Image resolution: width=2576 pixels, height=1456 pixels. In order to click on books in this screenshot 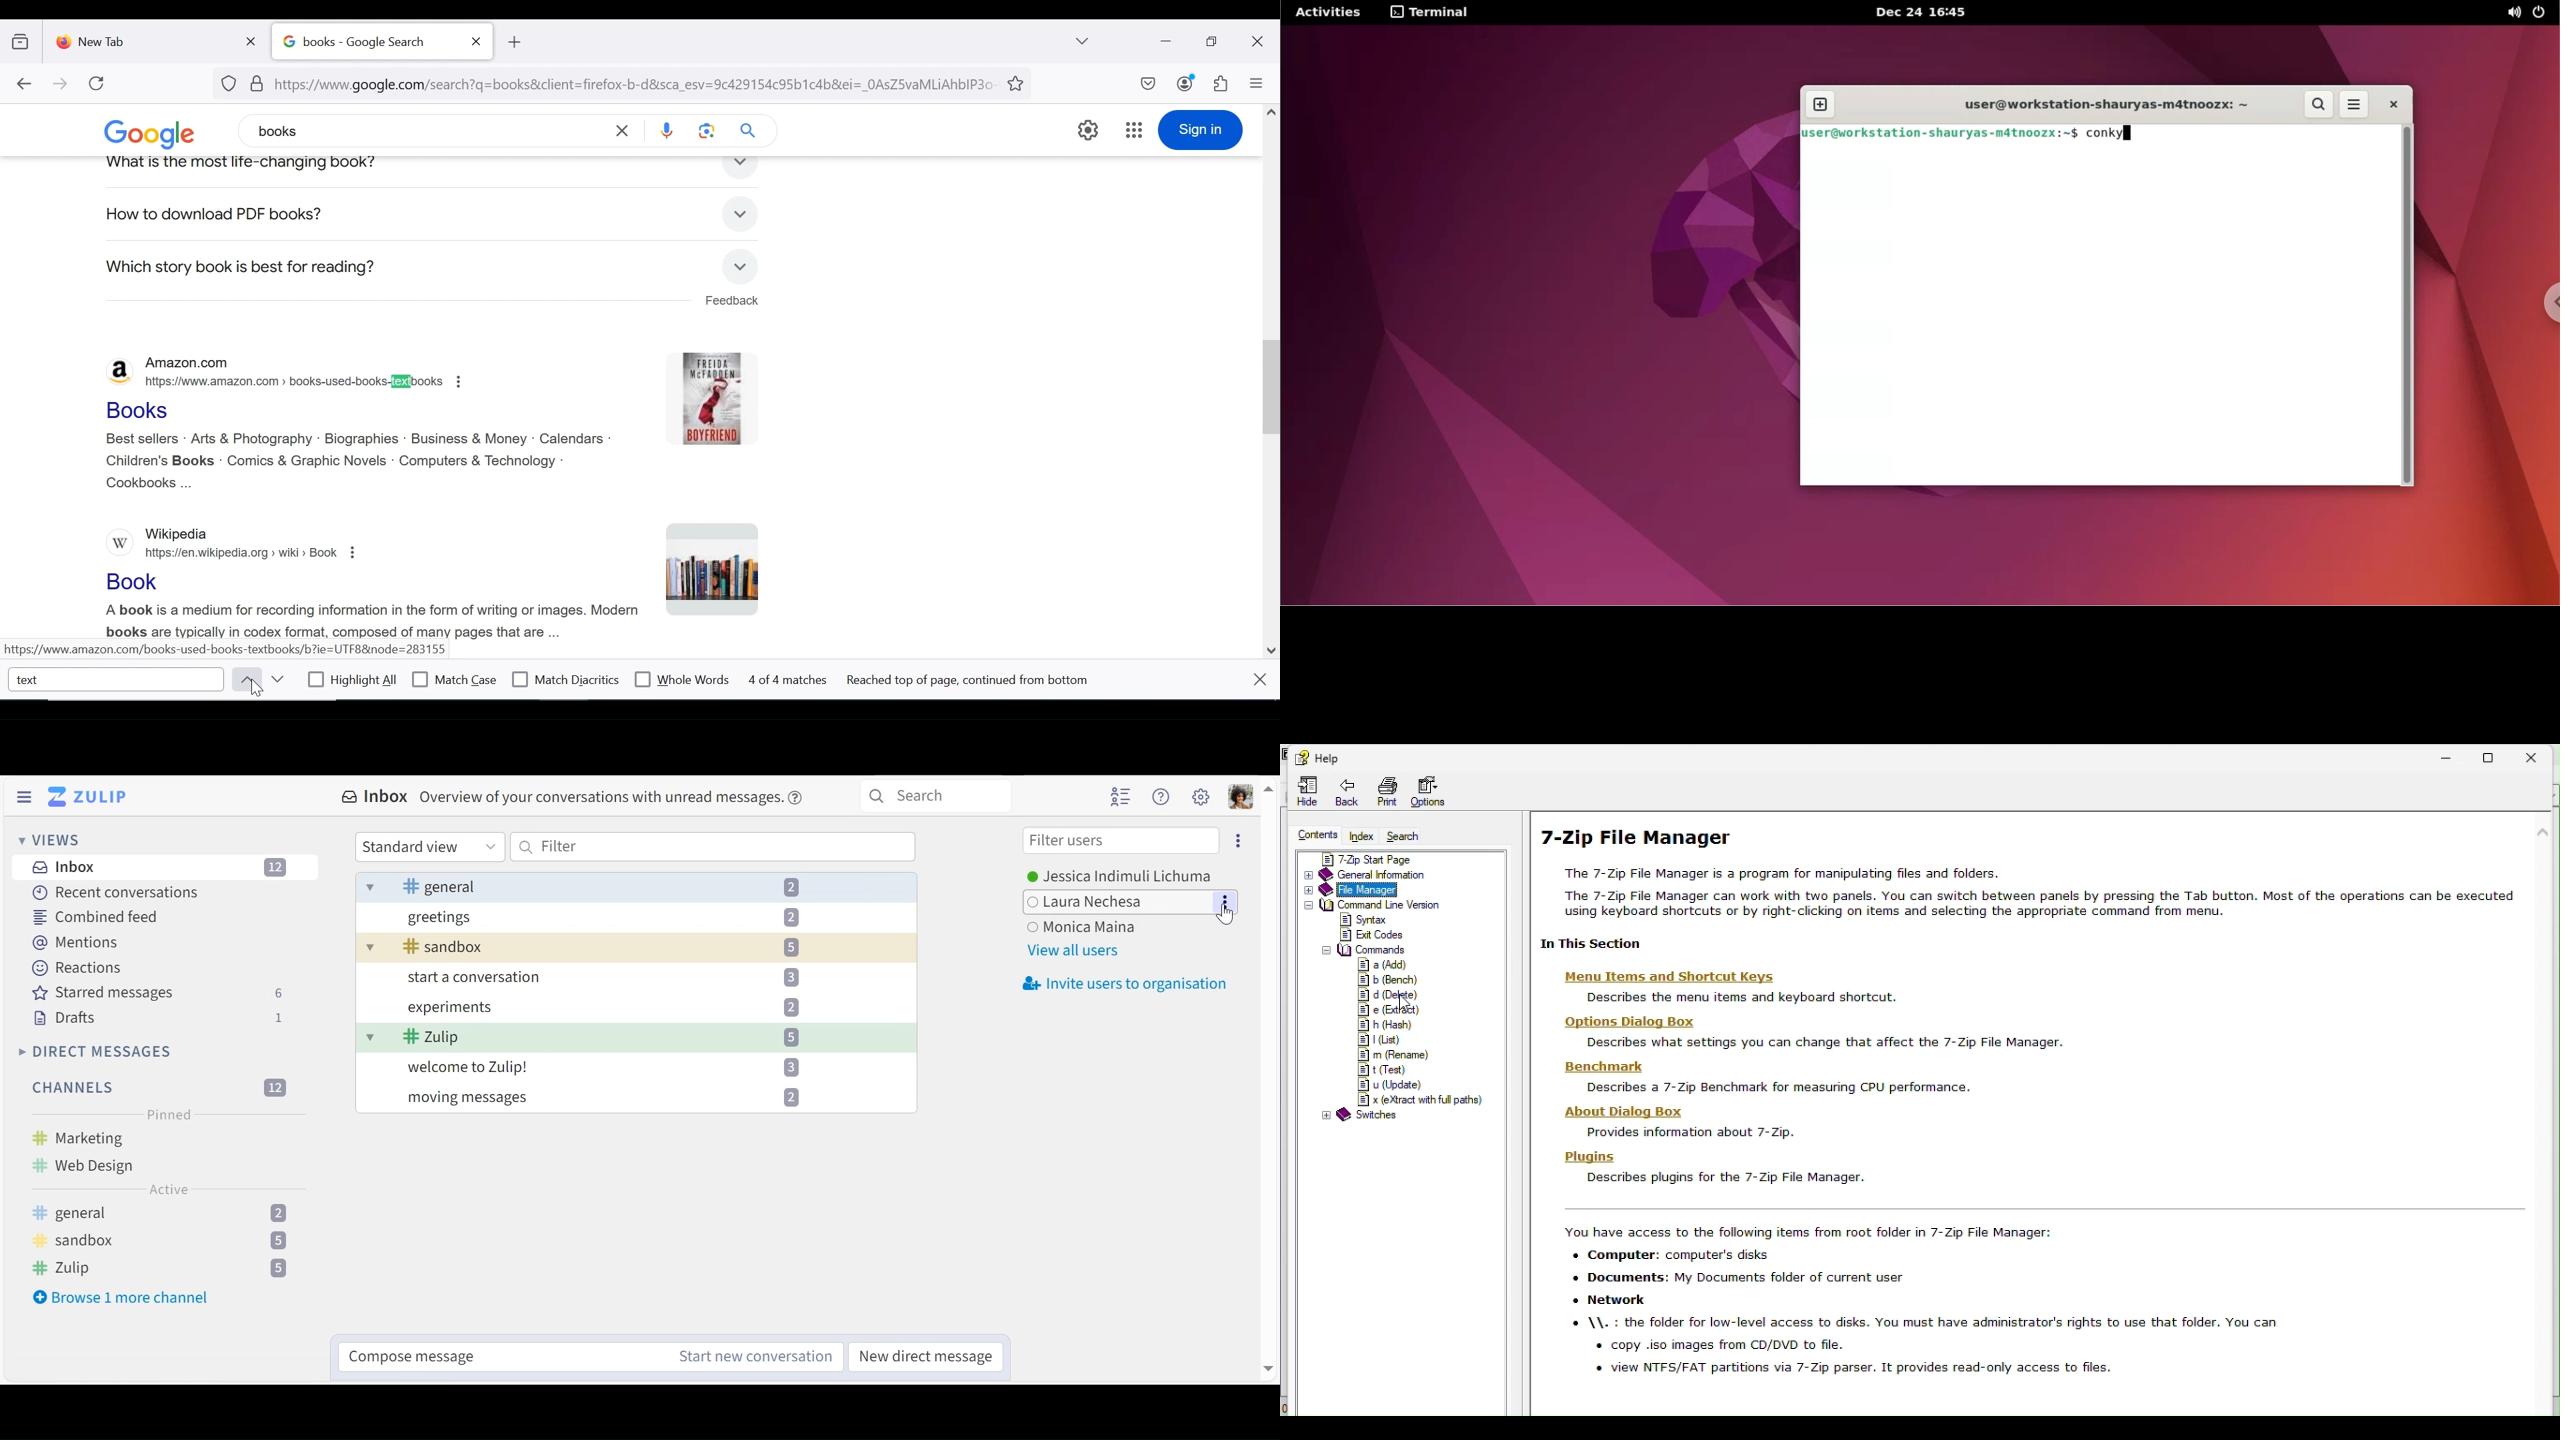, I will do `click(358, 129)`.